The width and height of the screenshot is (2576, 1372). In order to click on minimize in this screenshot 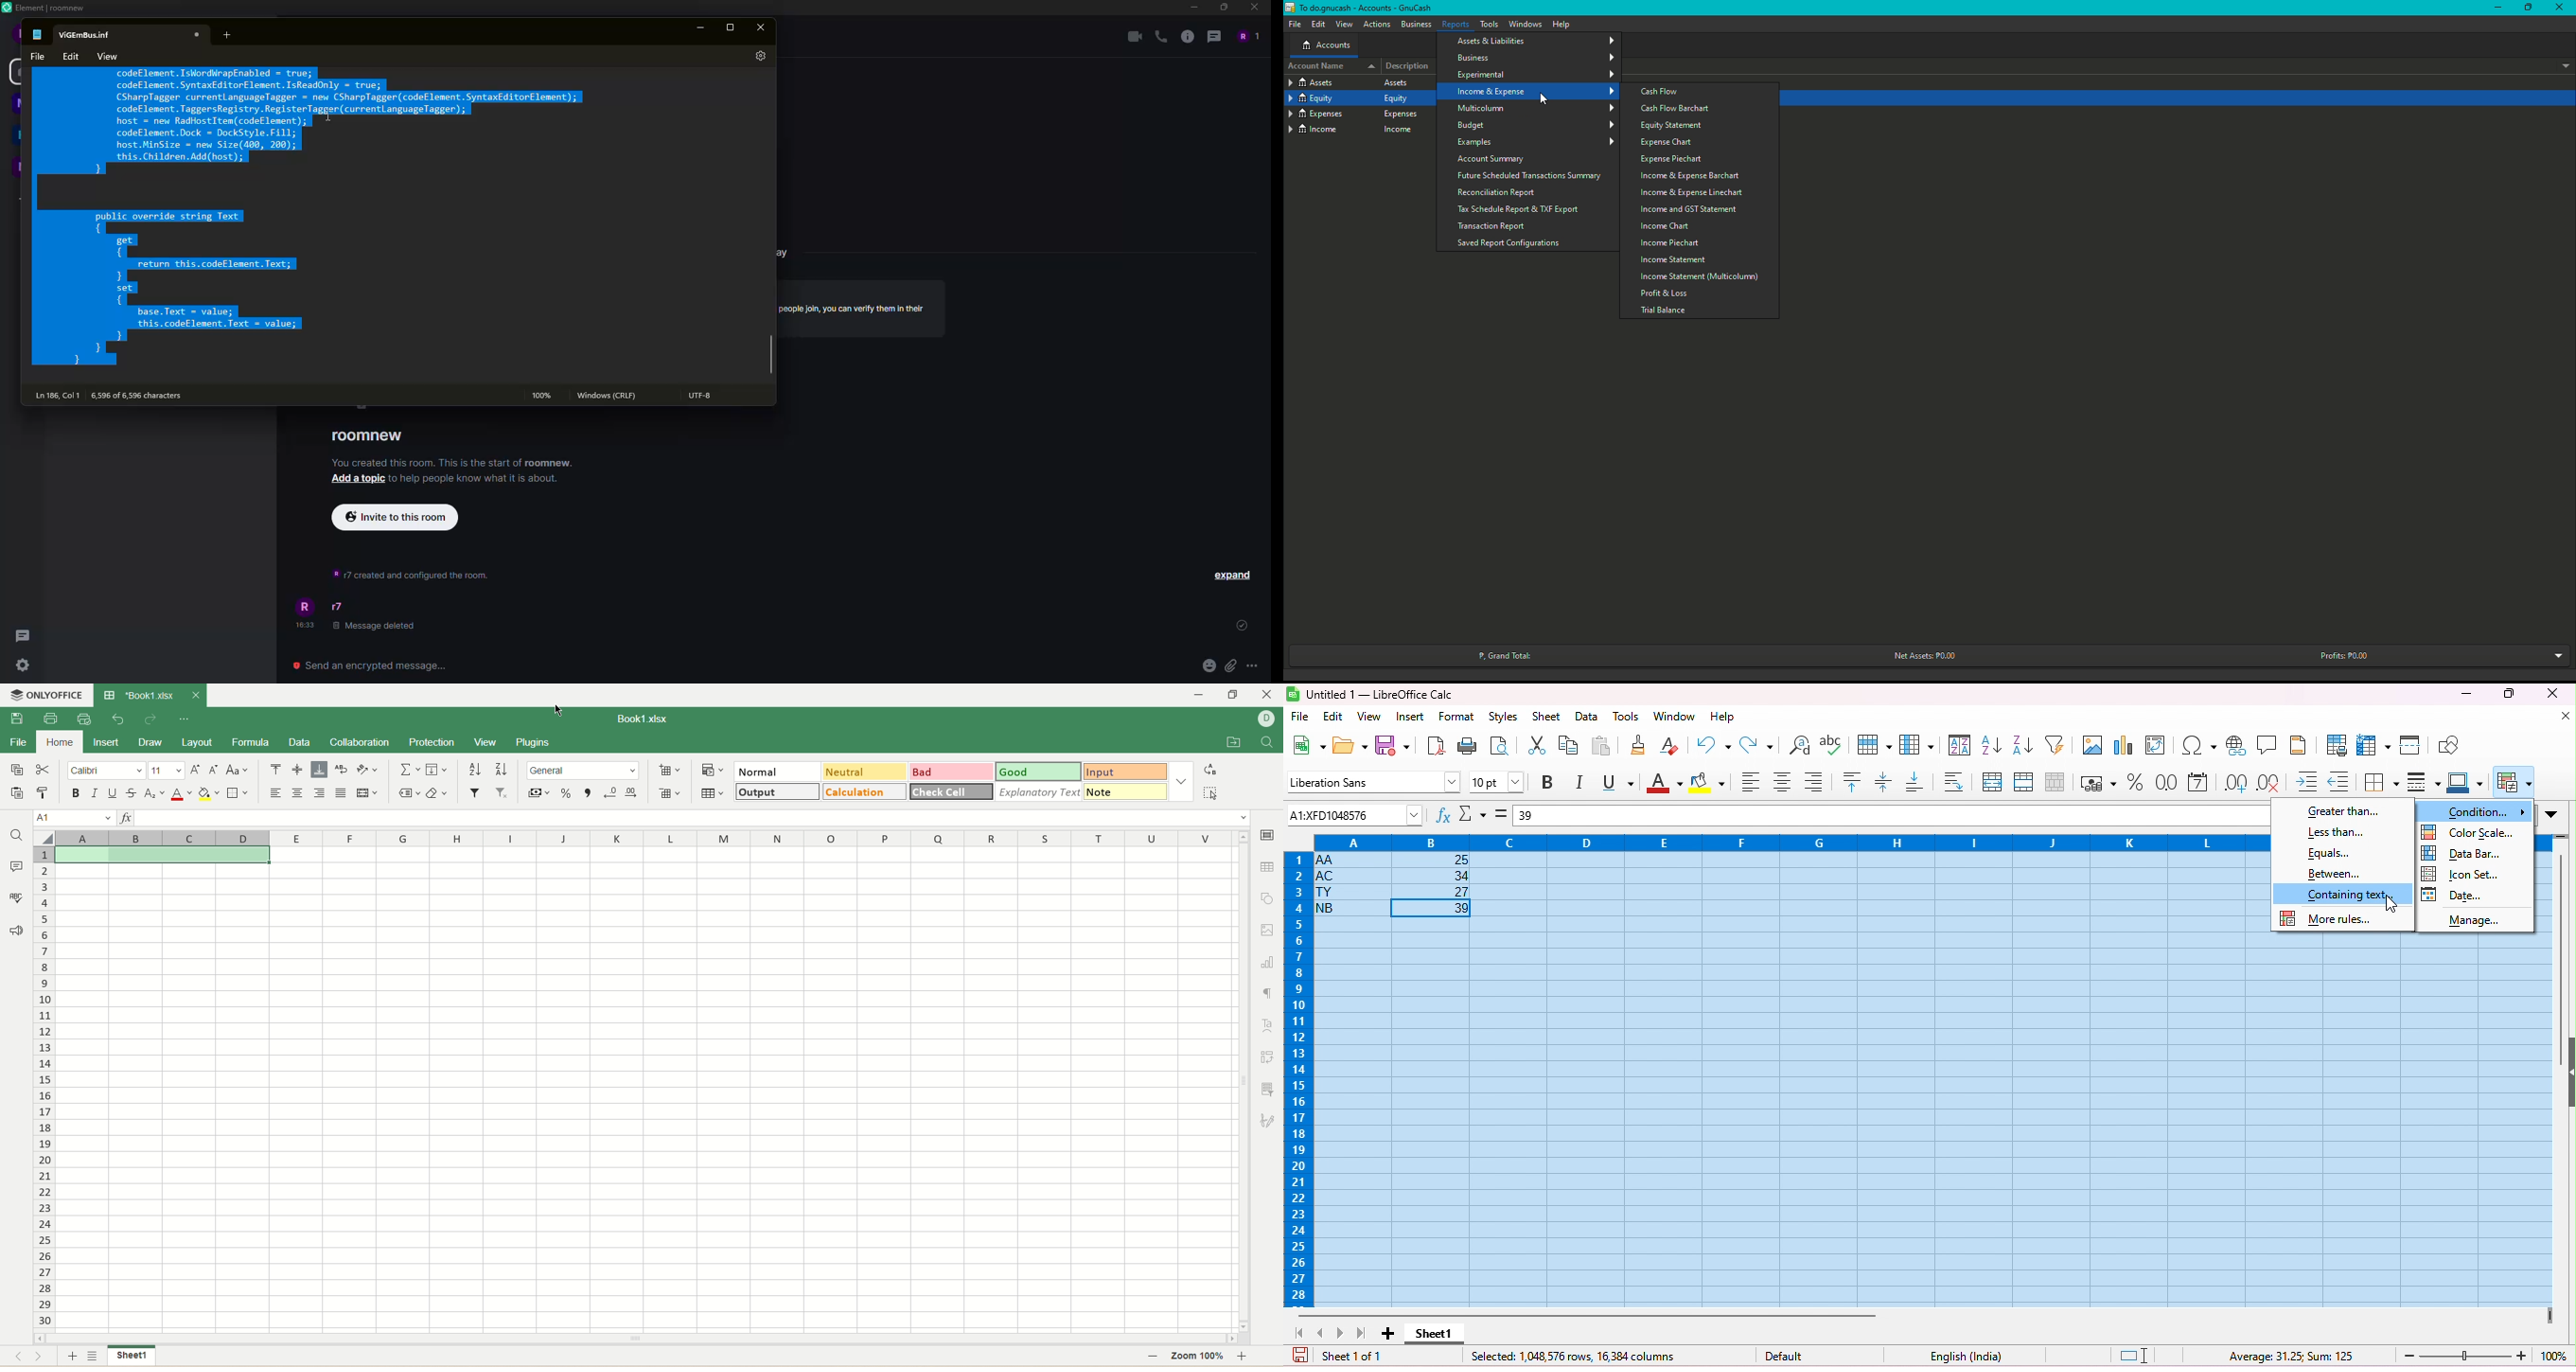, I will do `click(2465, 695)`.